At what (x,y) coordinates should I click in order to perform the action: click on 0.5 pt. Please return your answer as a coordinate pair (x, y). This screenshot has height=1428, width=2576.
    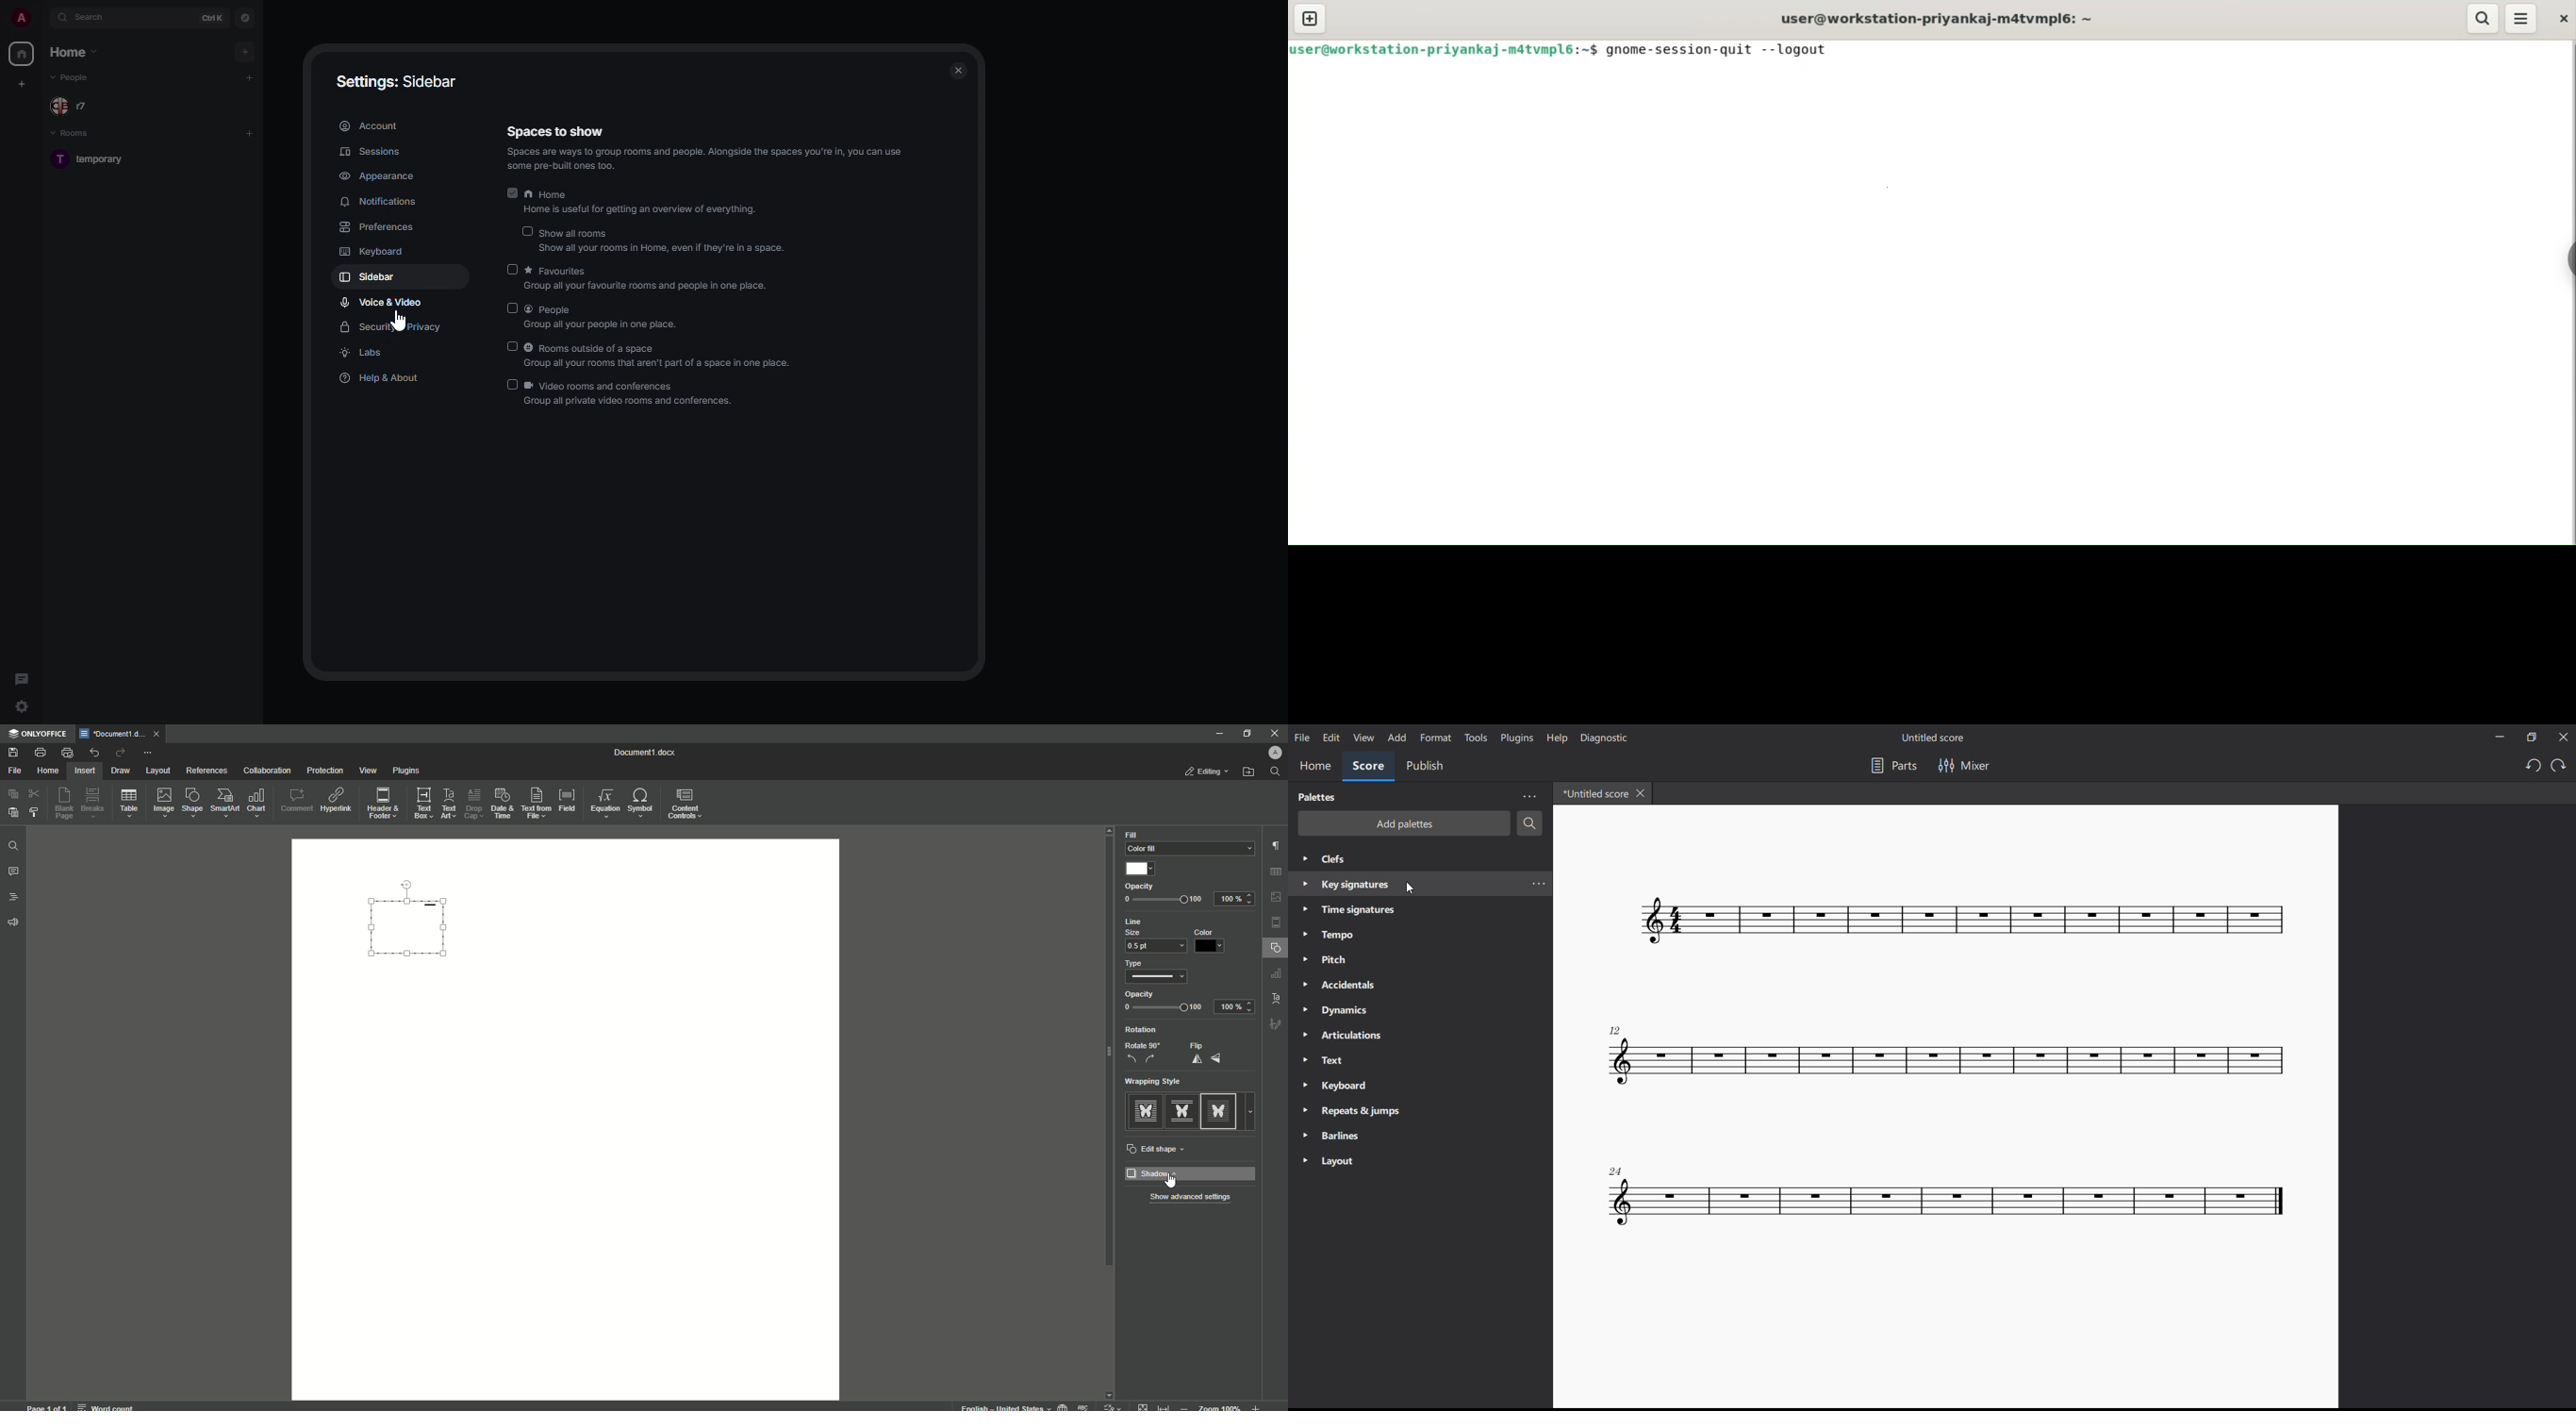
    Looking at the image, I should click on (1154, 946).